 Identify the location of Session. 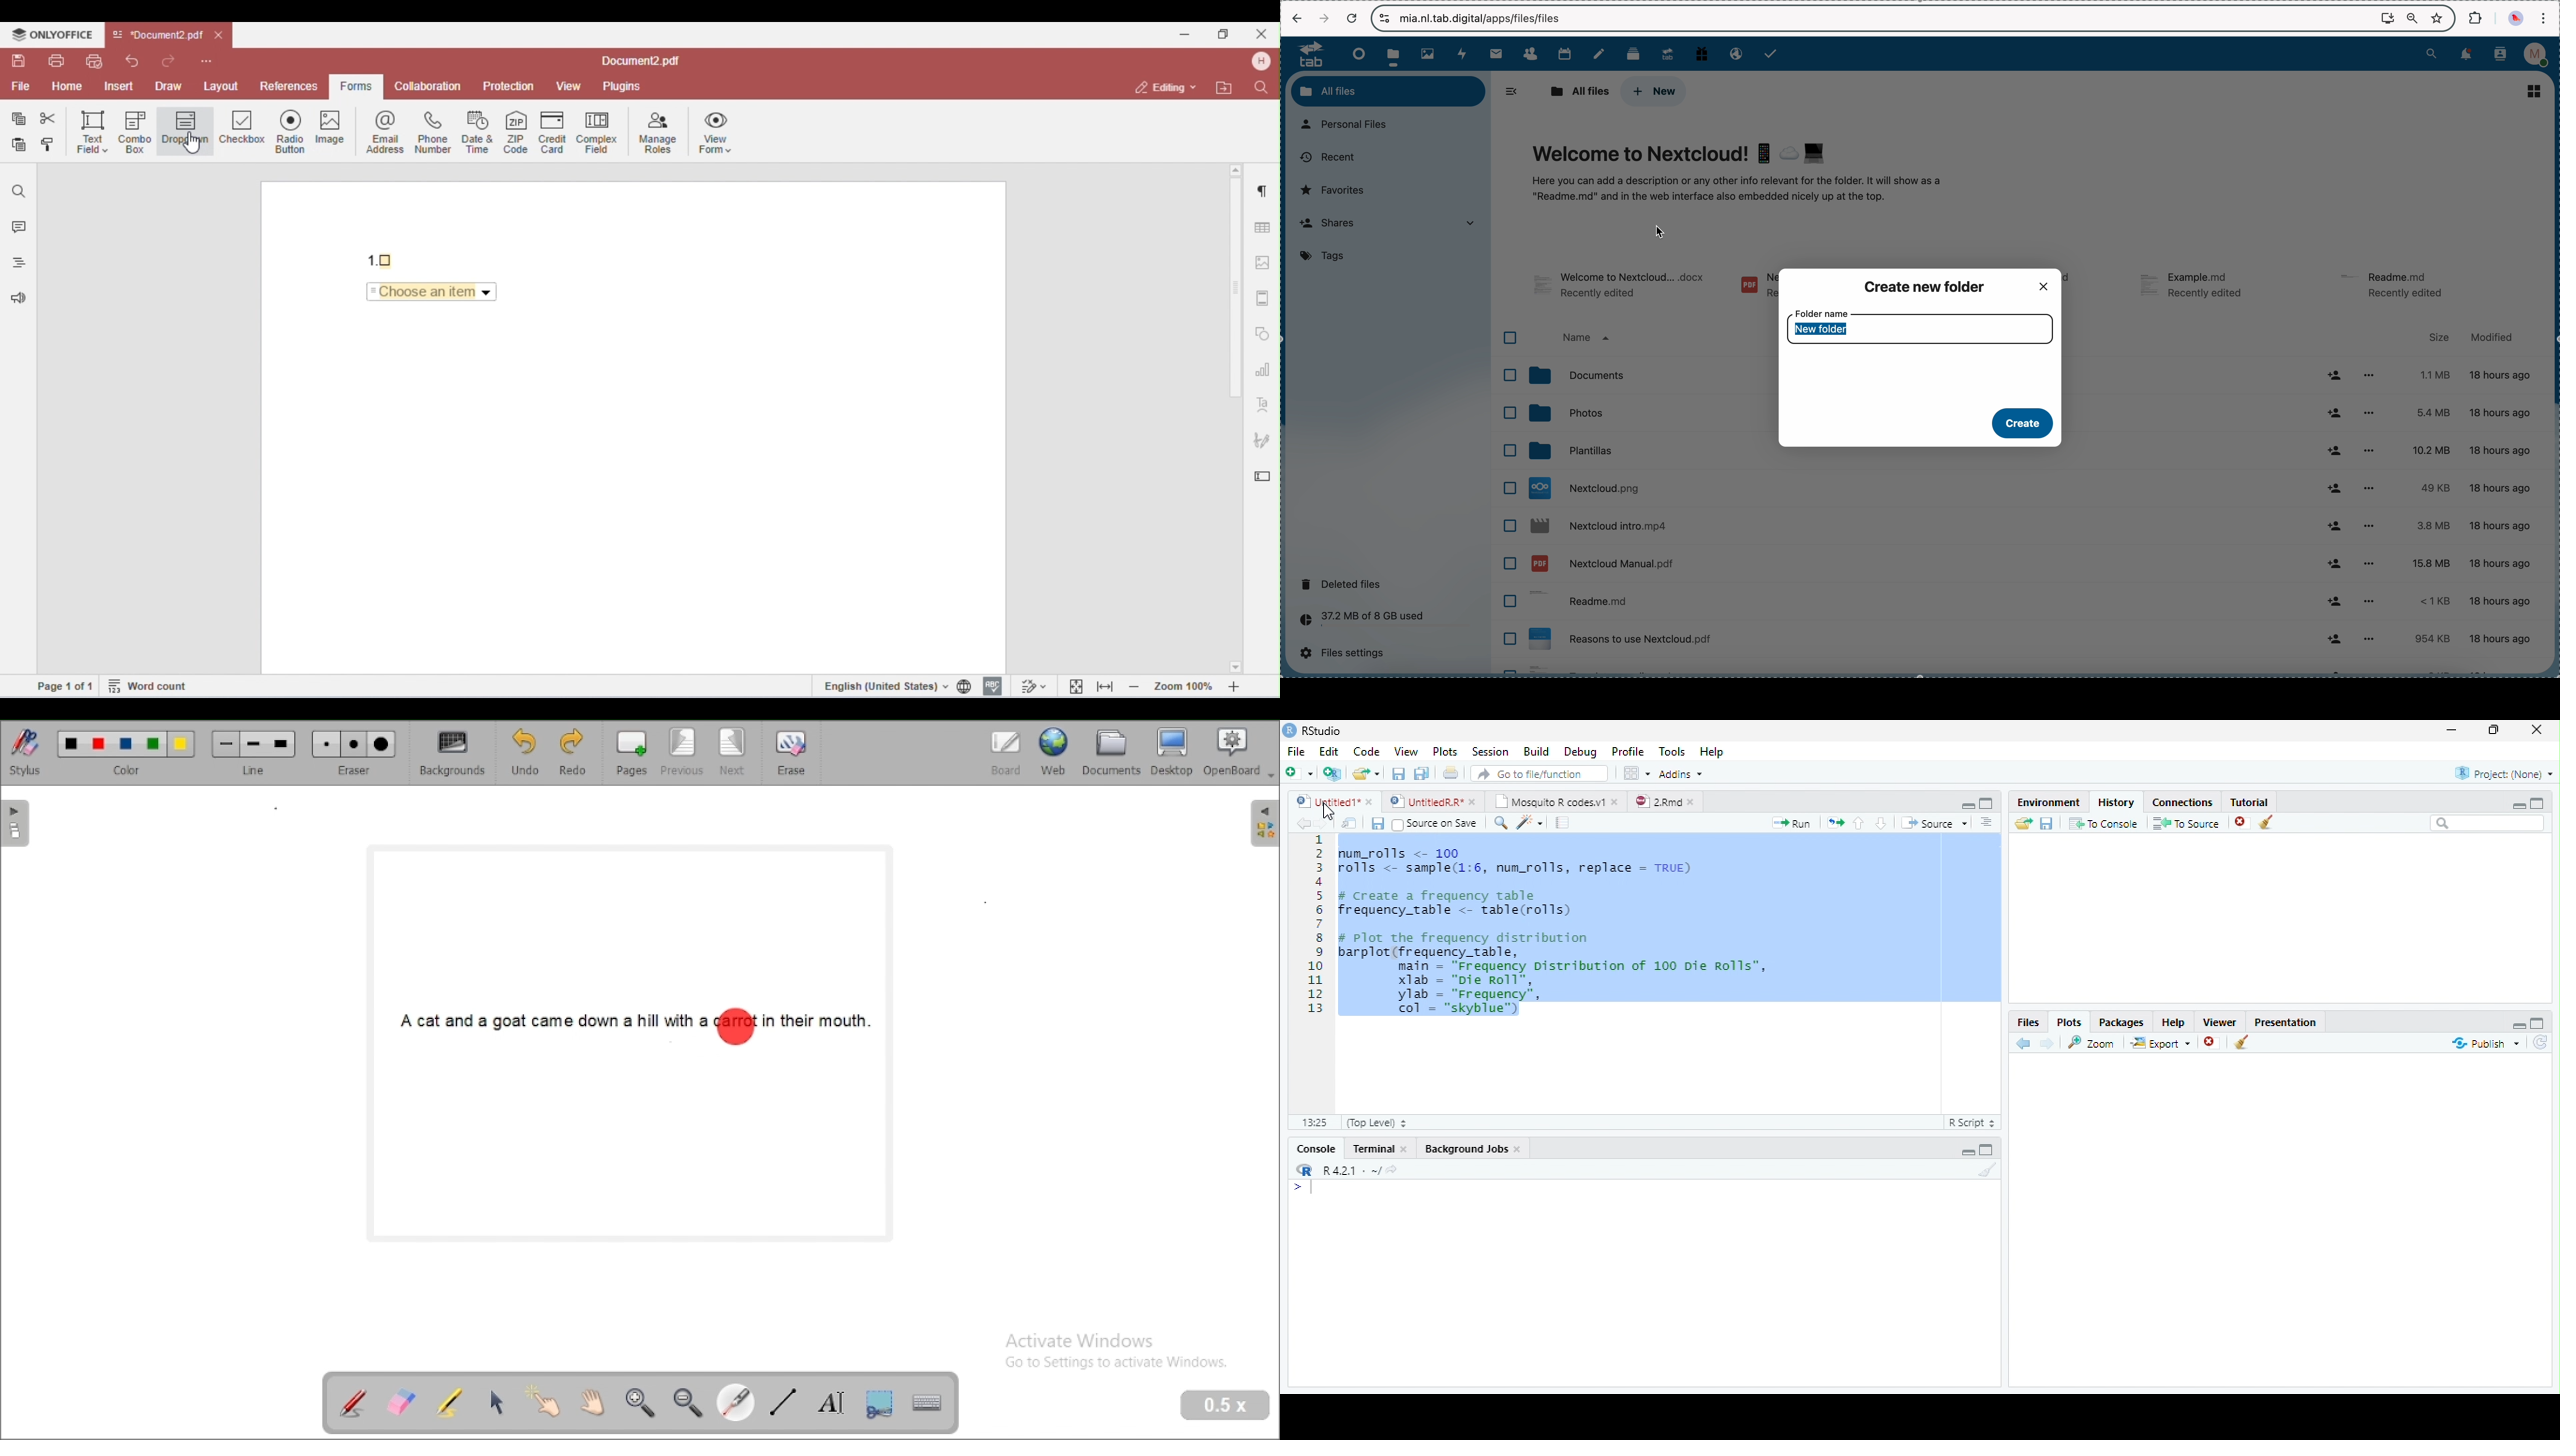
(1491, 751).